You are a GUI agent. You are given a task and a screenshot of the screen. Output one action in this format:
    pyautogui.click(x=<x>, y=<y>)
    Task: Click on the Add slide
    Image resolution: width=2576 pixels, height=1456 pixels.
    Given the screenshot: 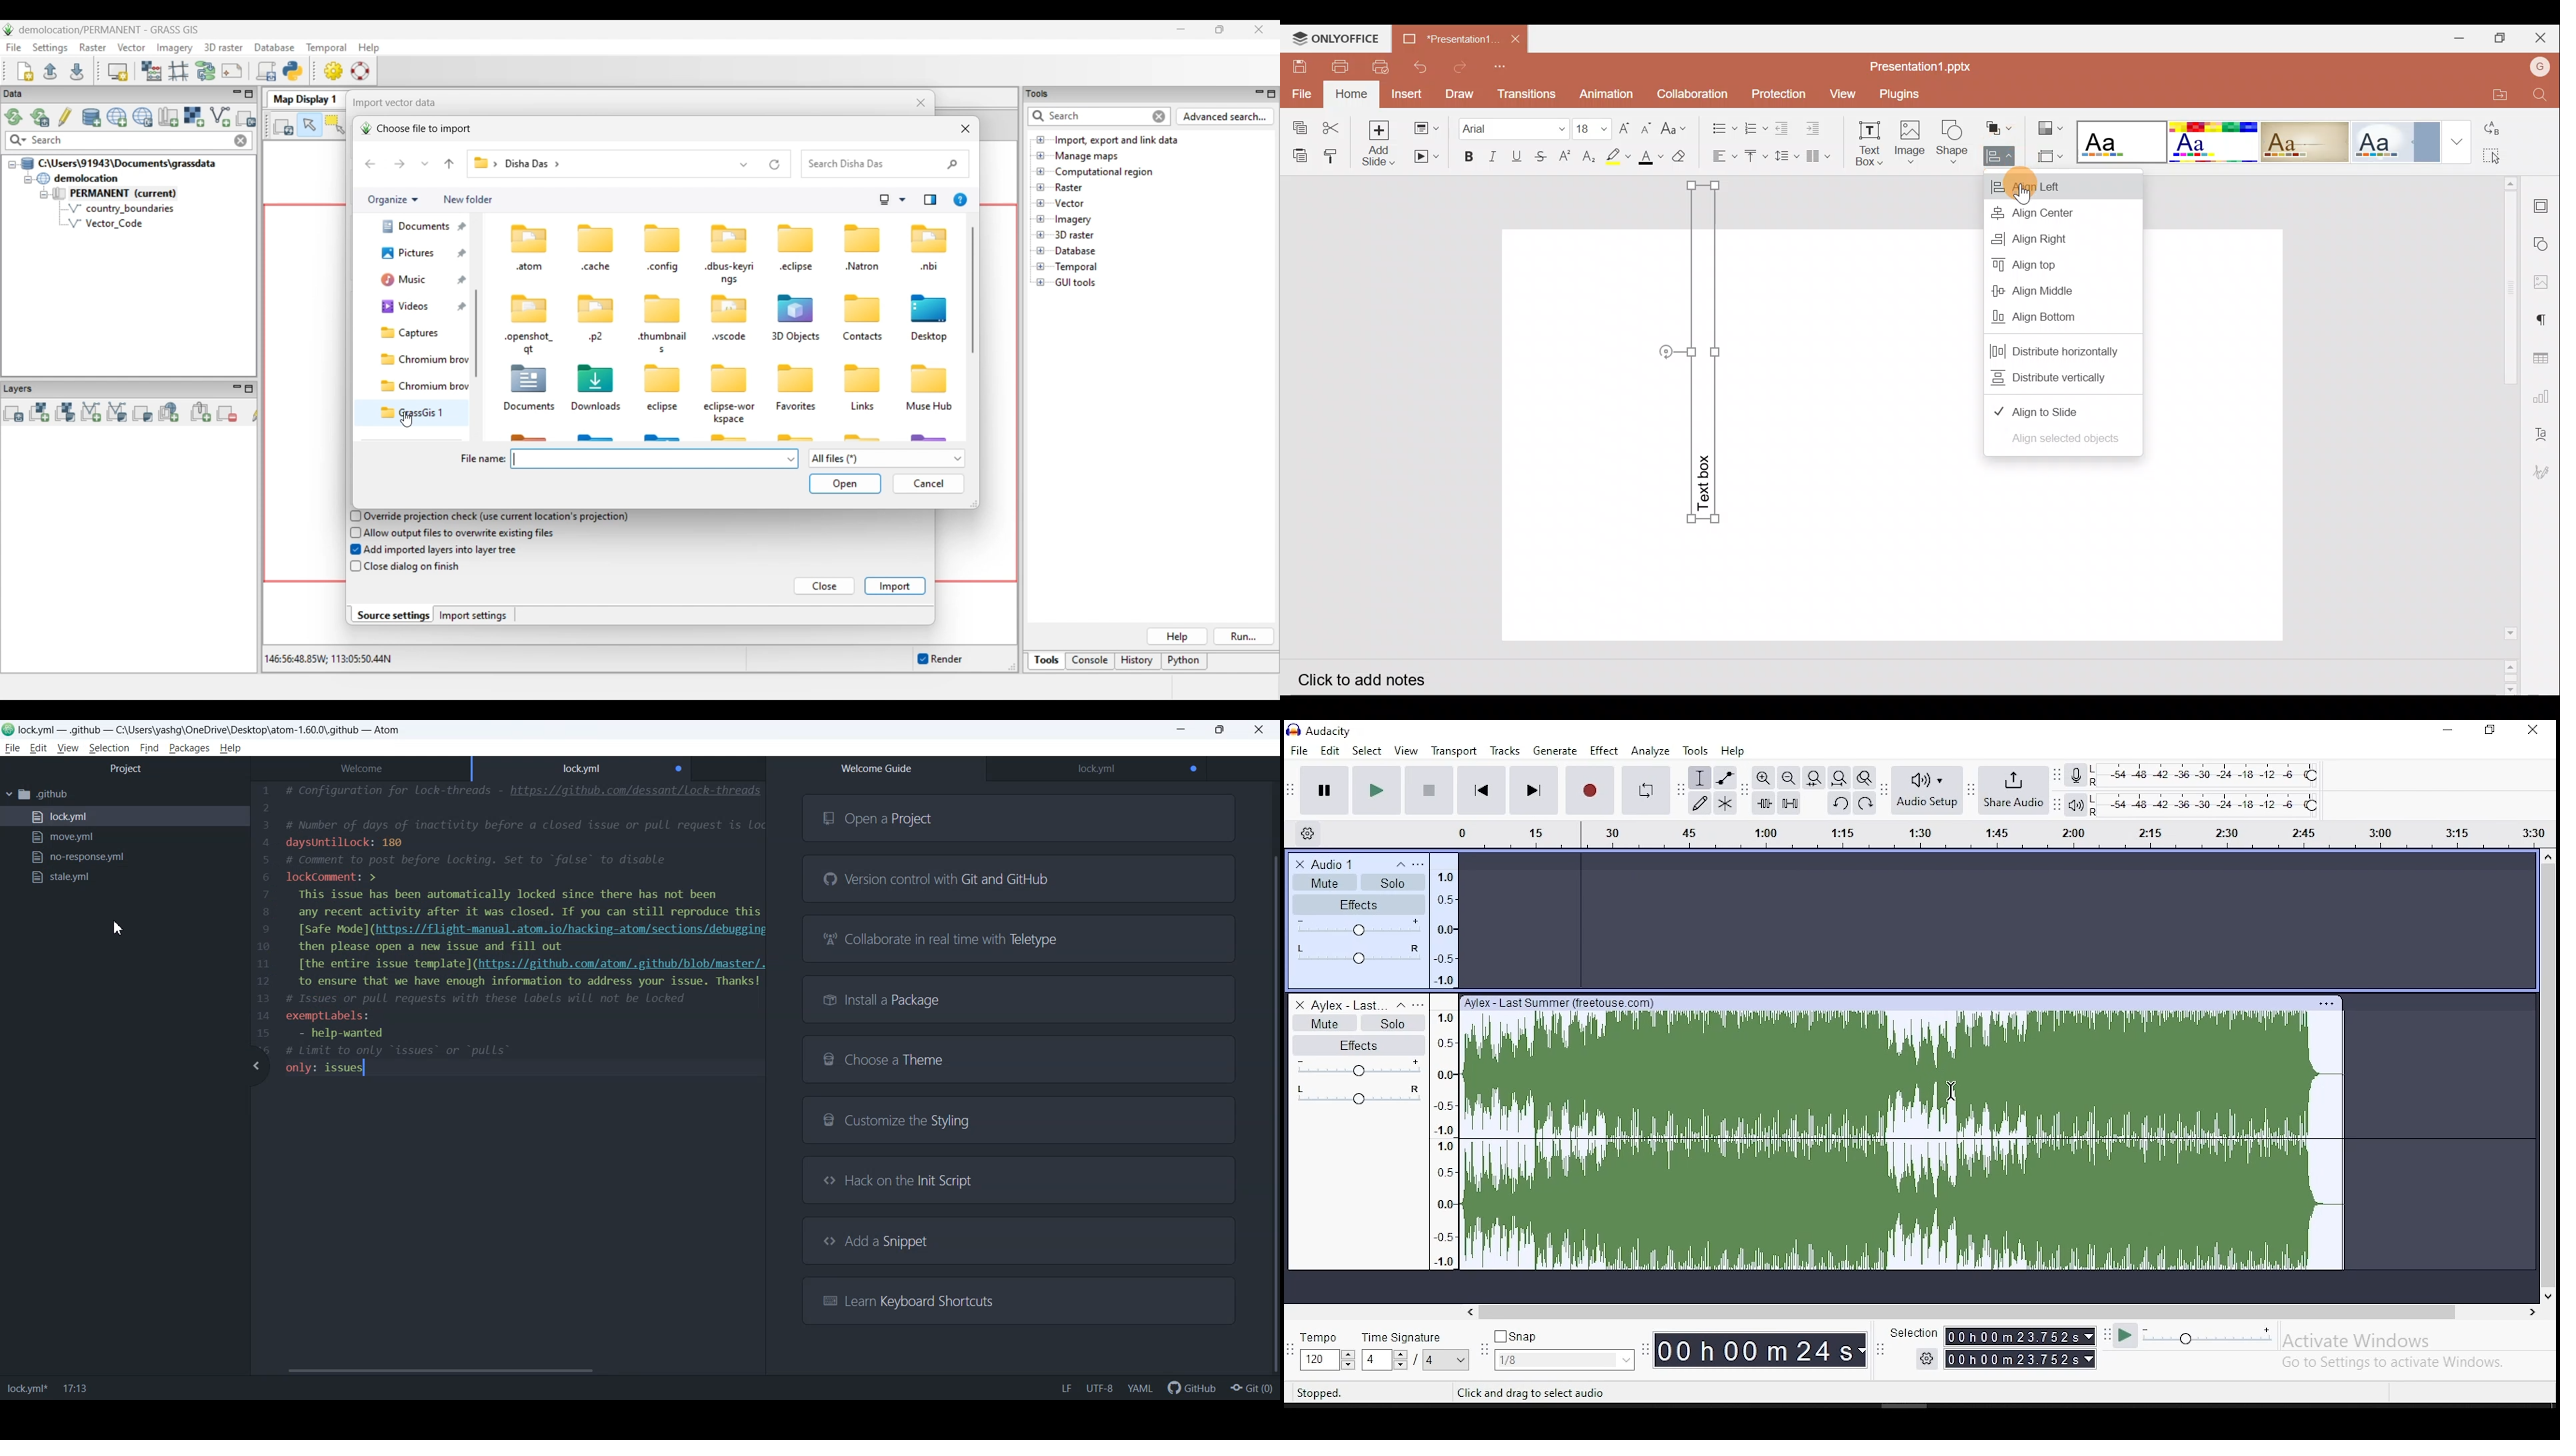 What is the action you would take?
    pyautogui.click(x=1383, y=144)
    